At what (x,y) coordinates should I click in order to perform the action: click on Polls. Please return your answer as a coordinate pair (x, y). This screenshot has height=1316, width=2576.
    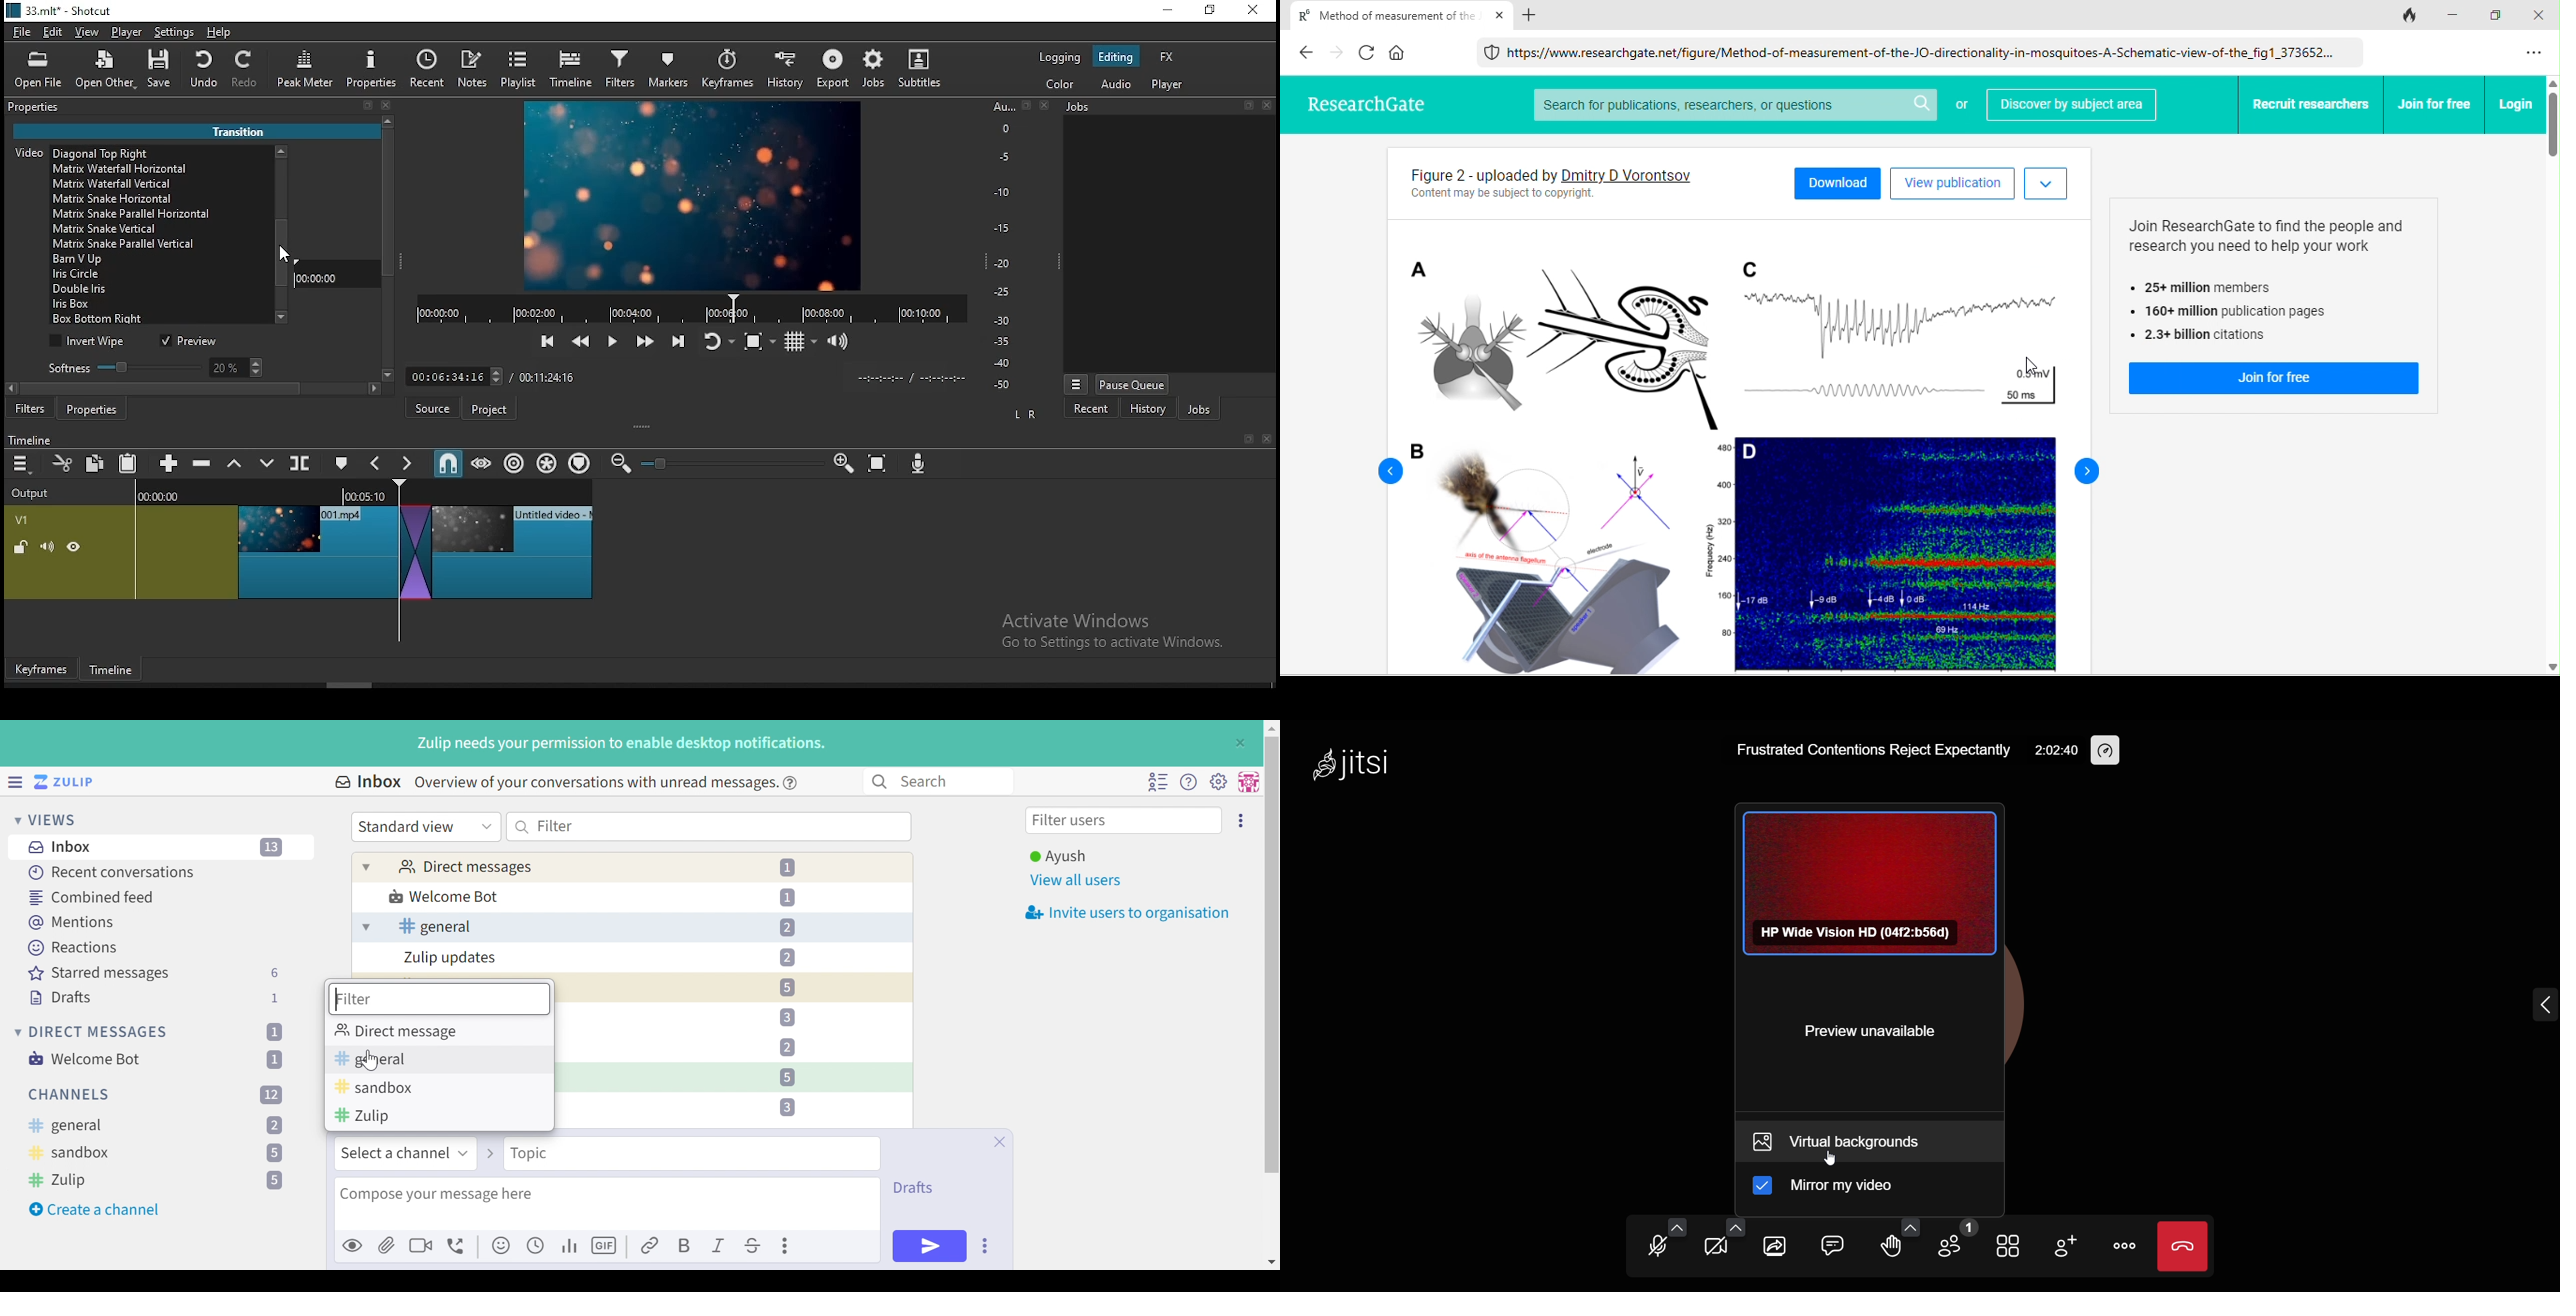
    Looking at the image, I should click on (571, 1245).